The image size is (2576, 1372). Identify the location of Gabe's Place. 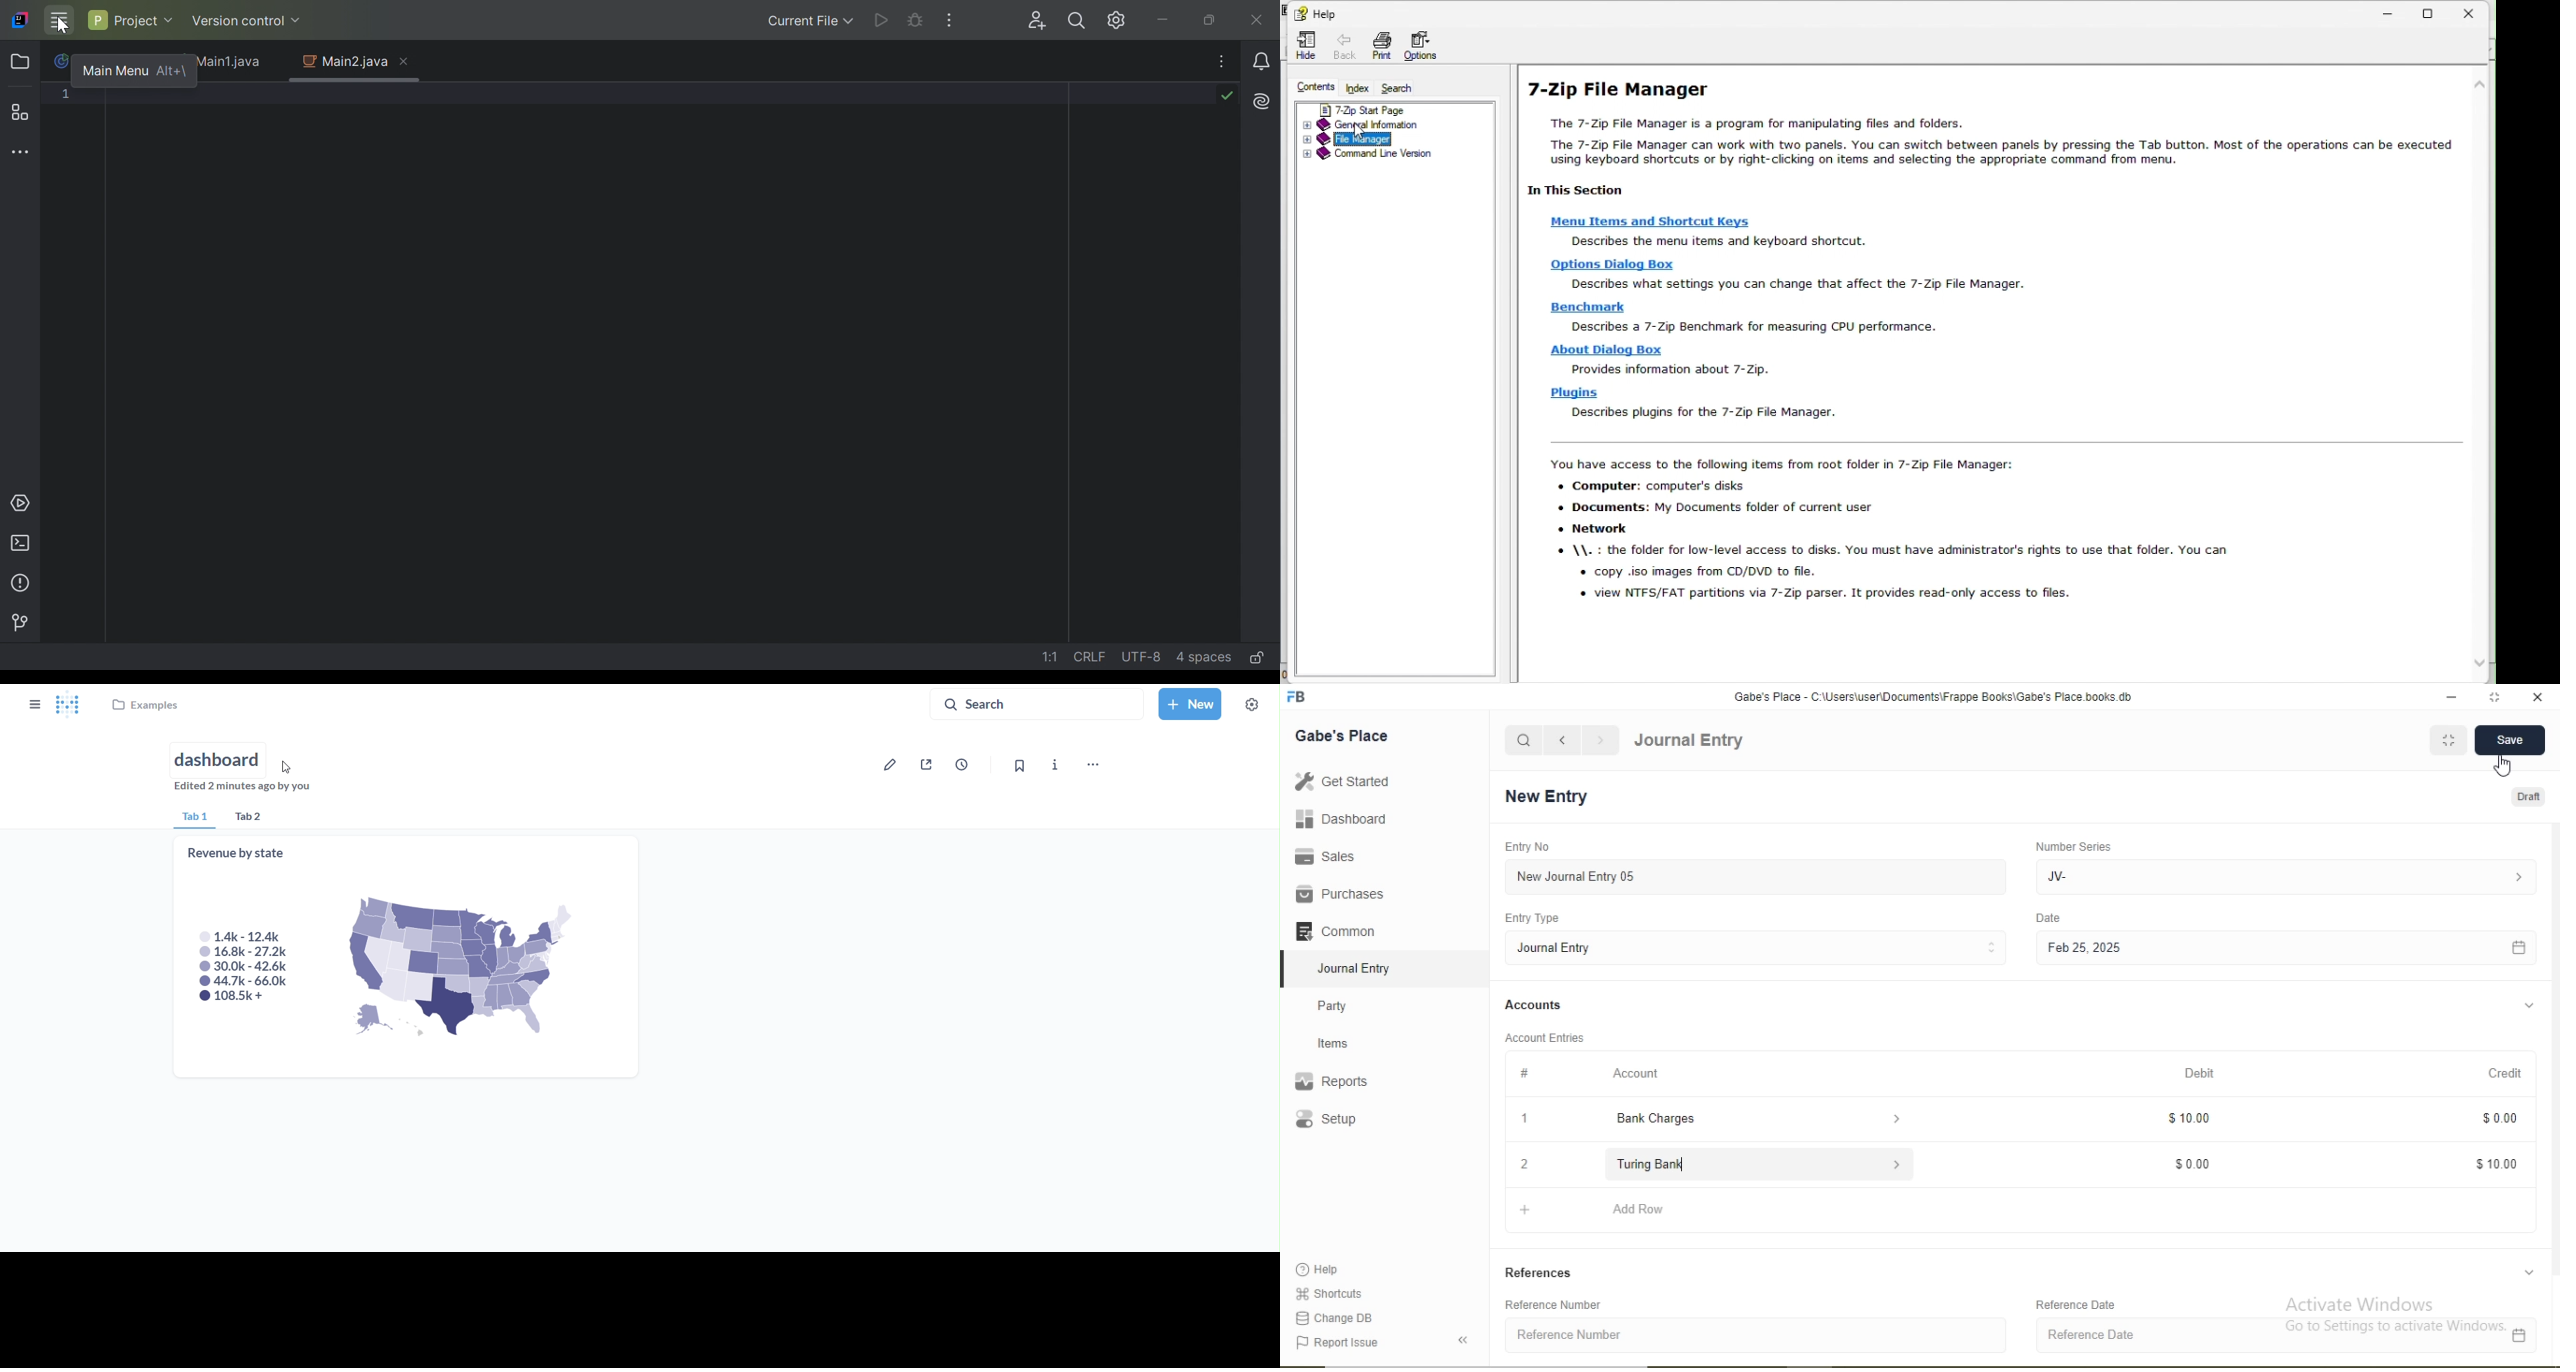
(1344, 735).